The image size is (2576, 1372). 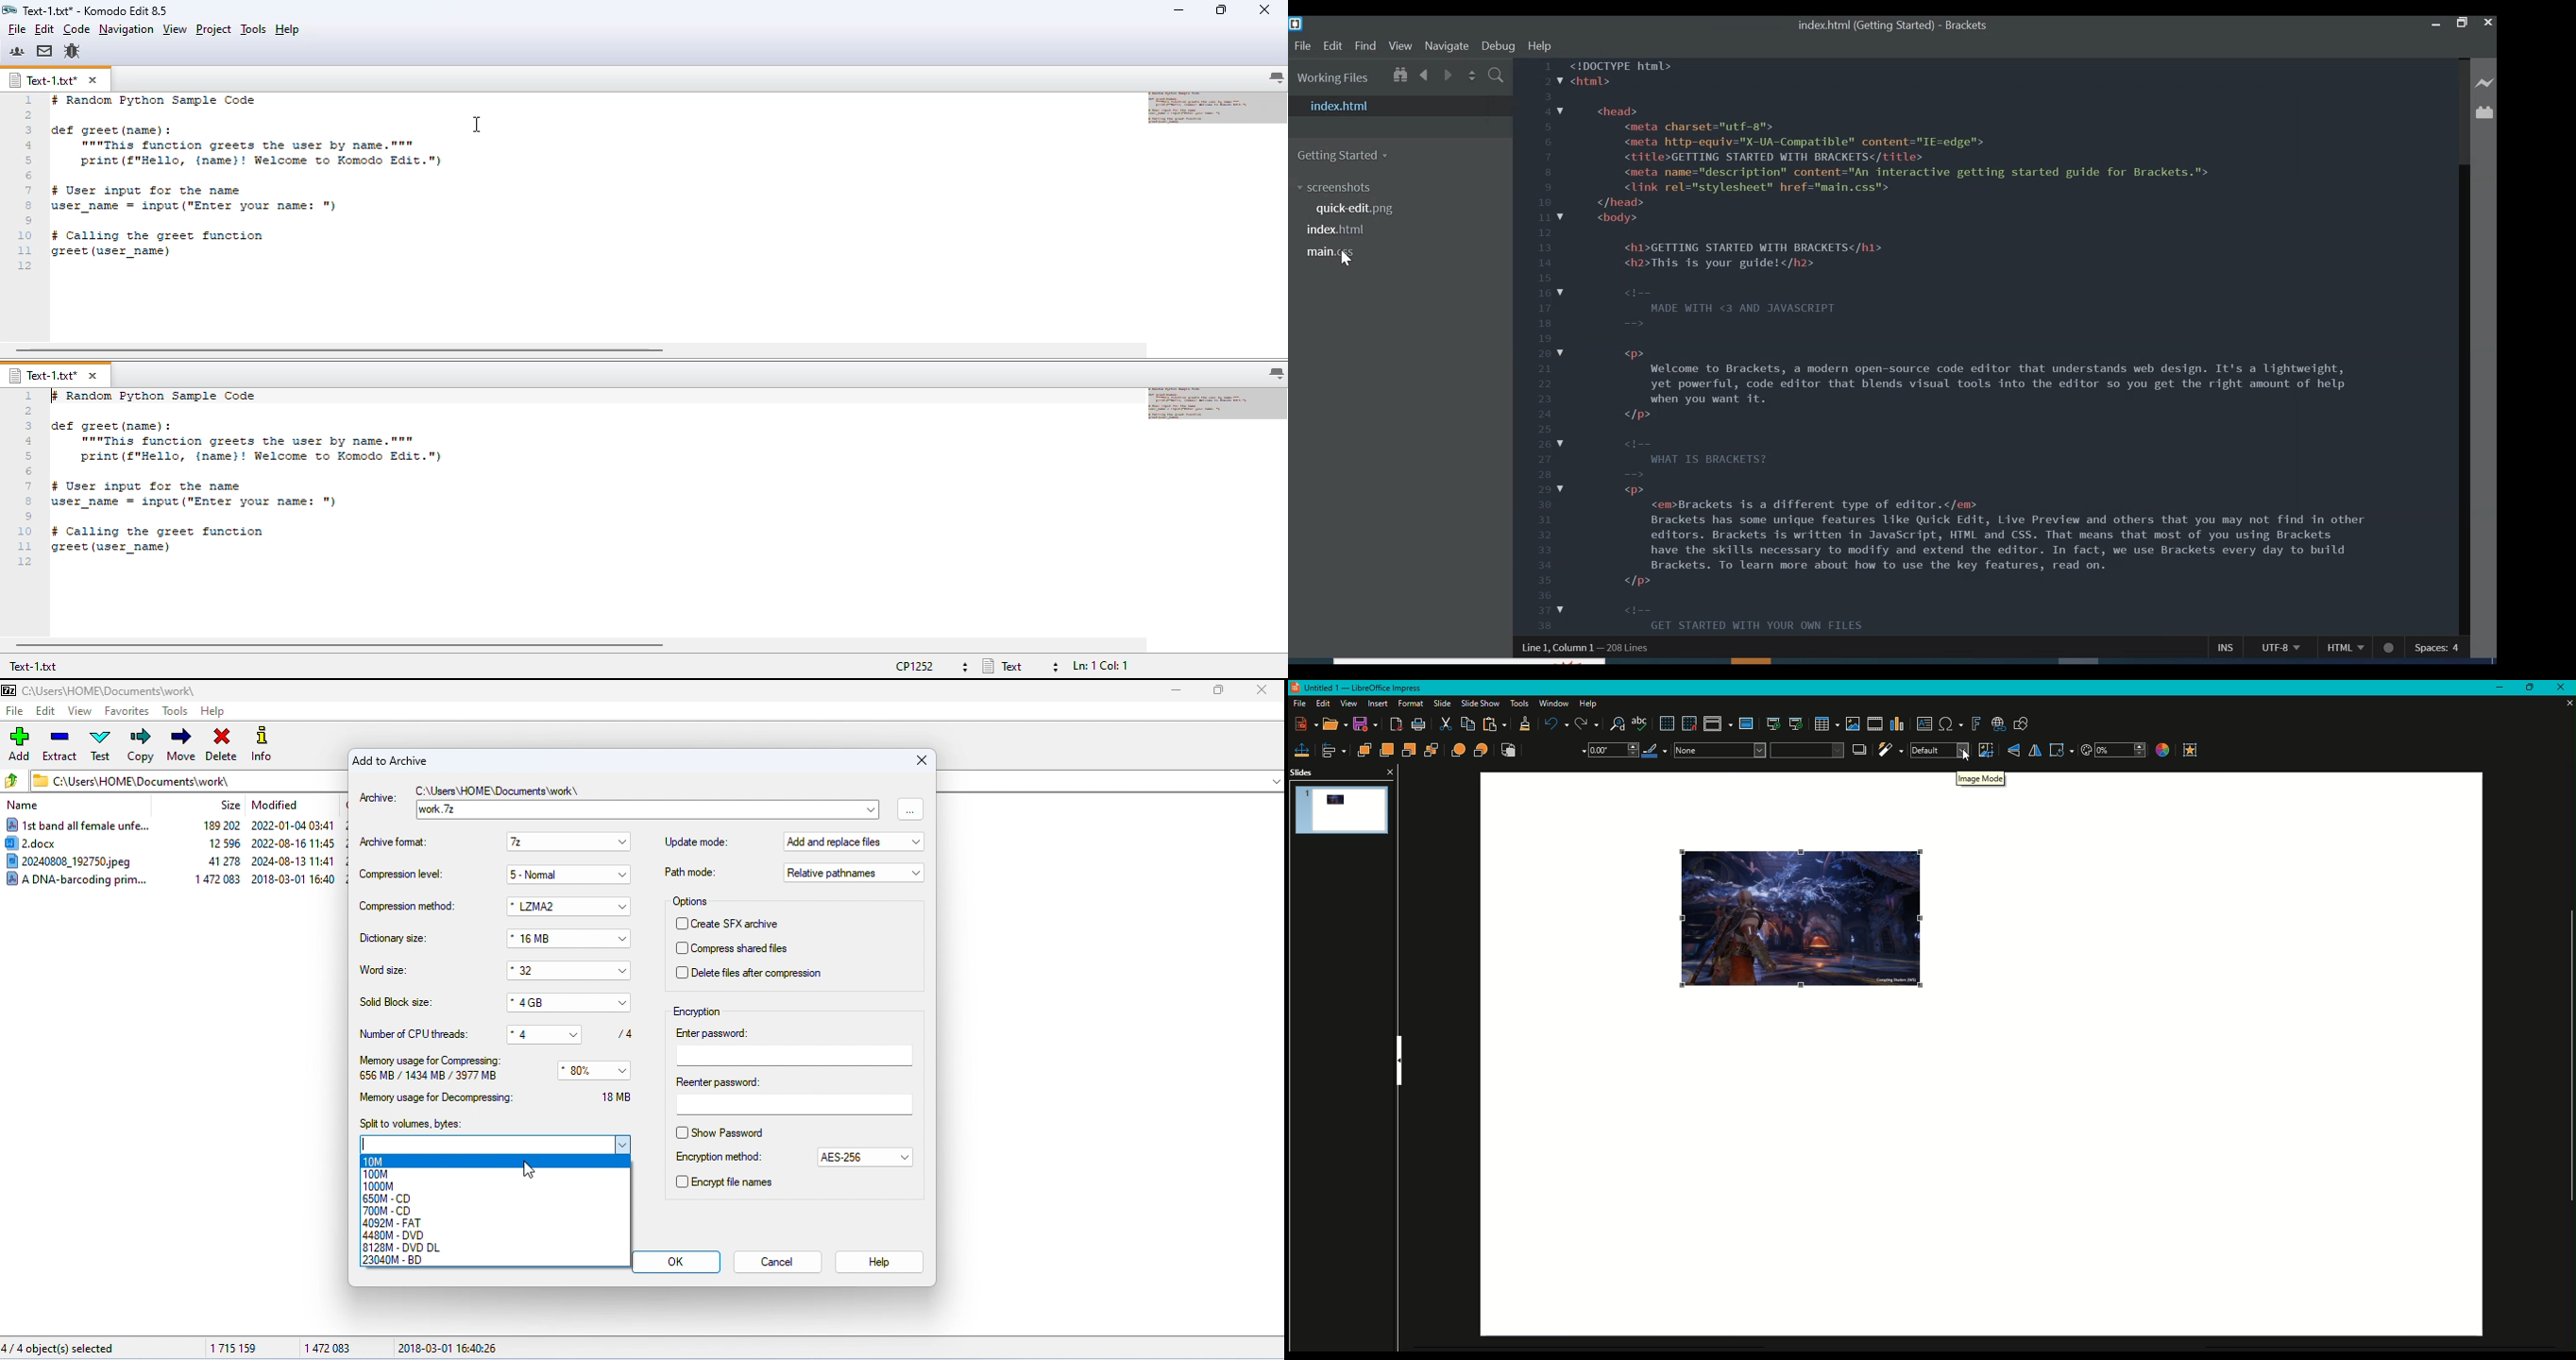 What do you see at coordinates (1178, 9) in the screenshot?
I see `minimize` at bounding box center [1178, 9].